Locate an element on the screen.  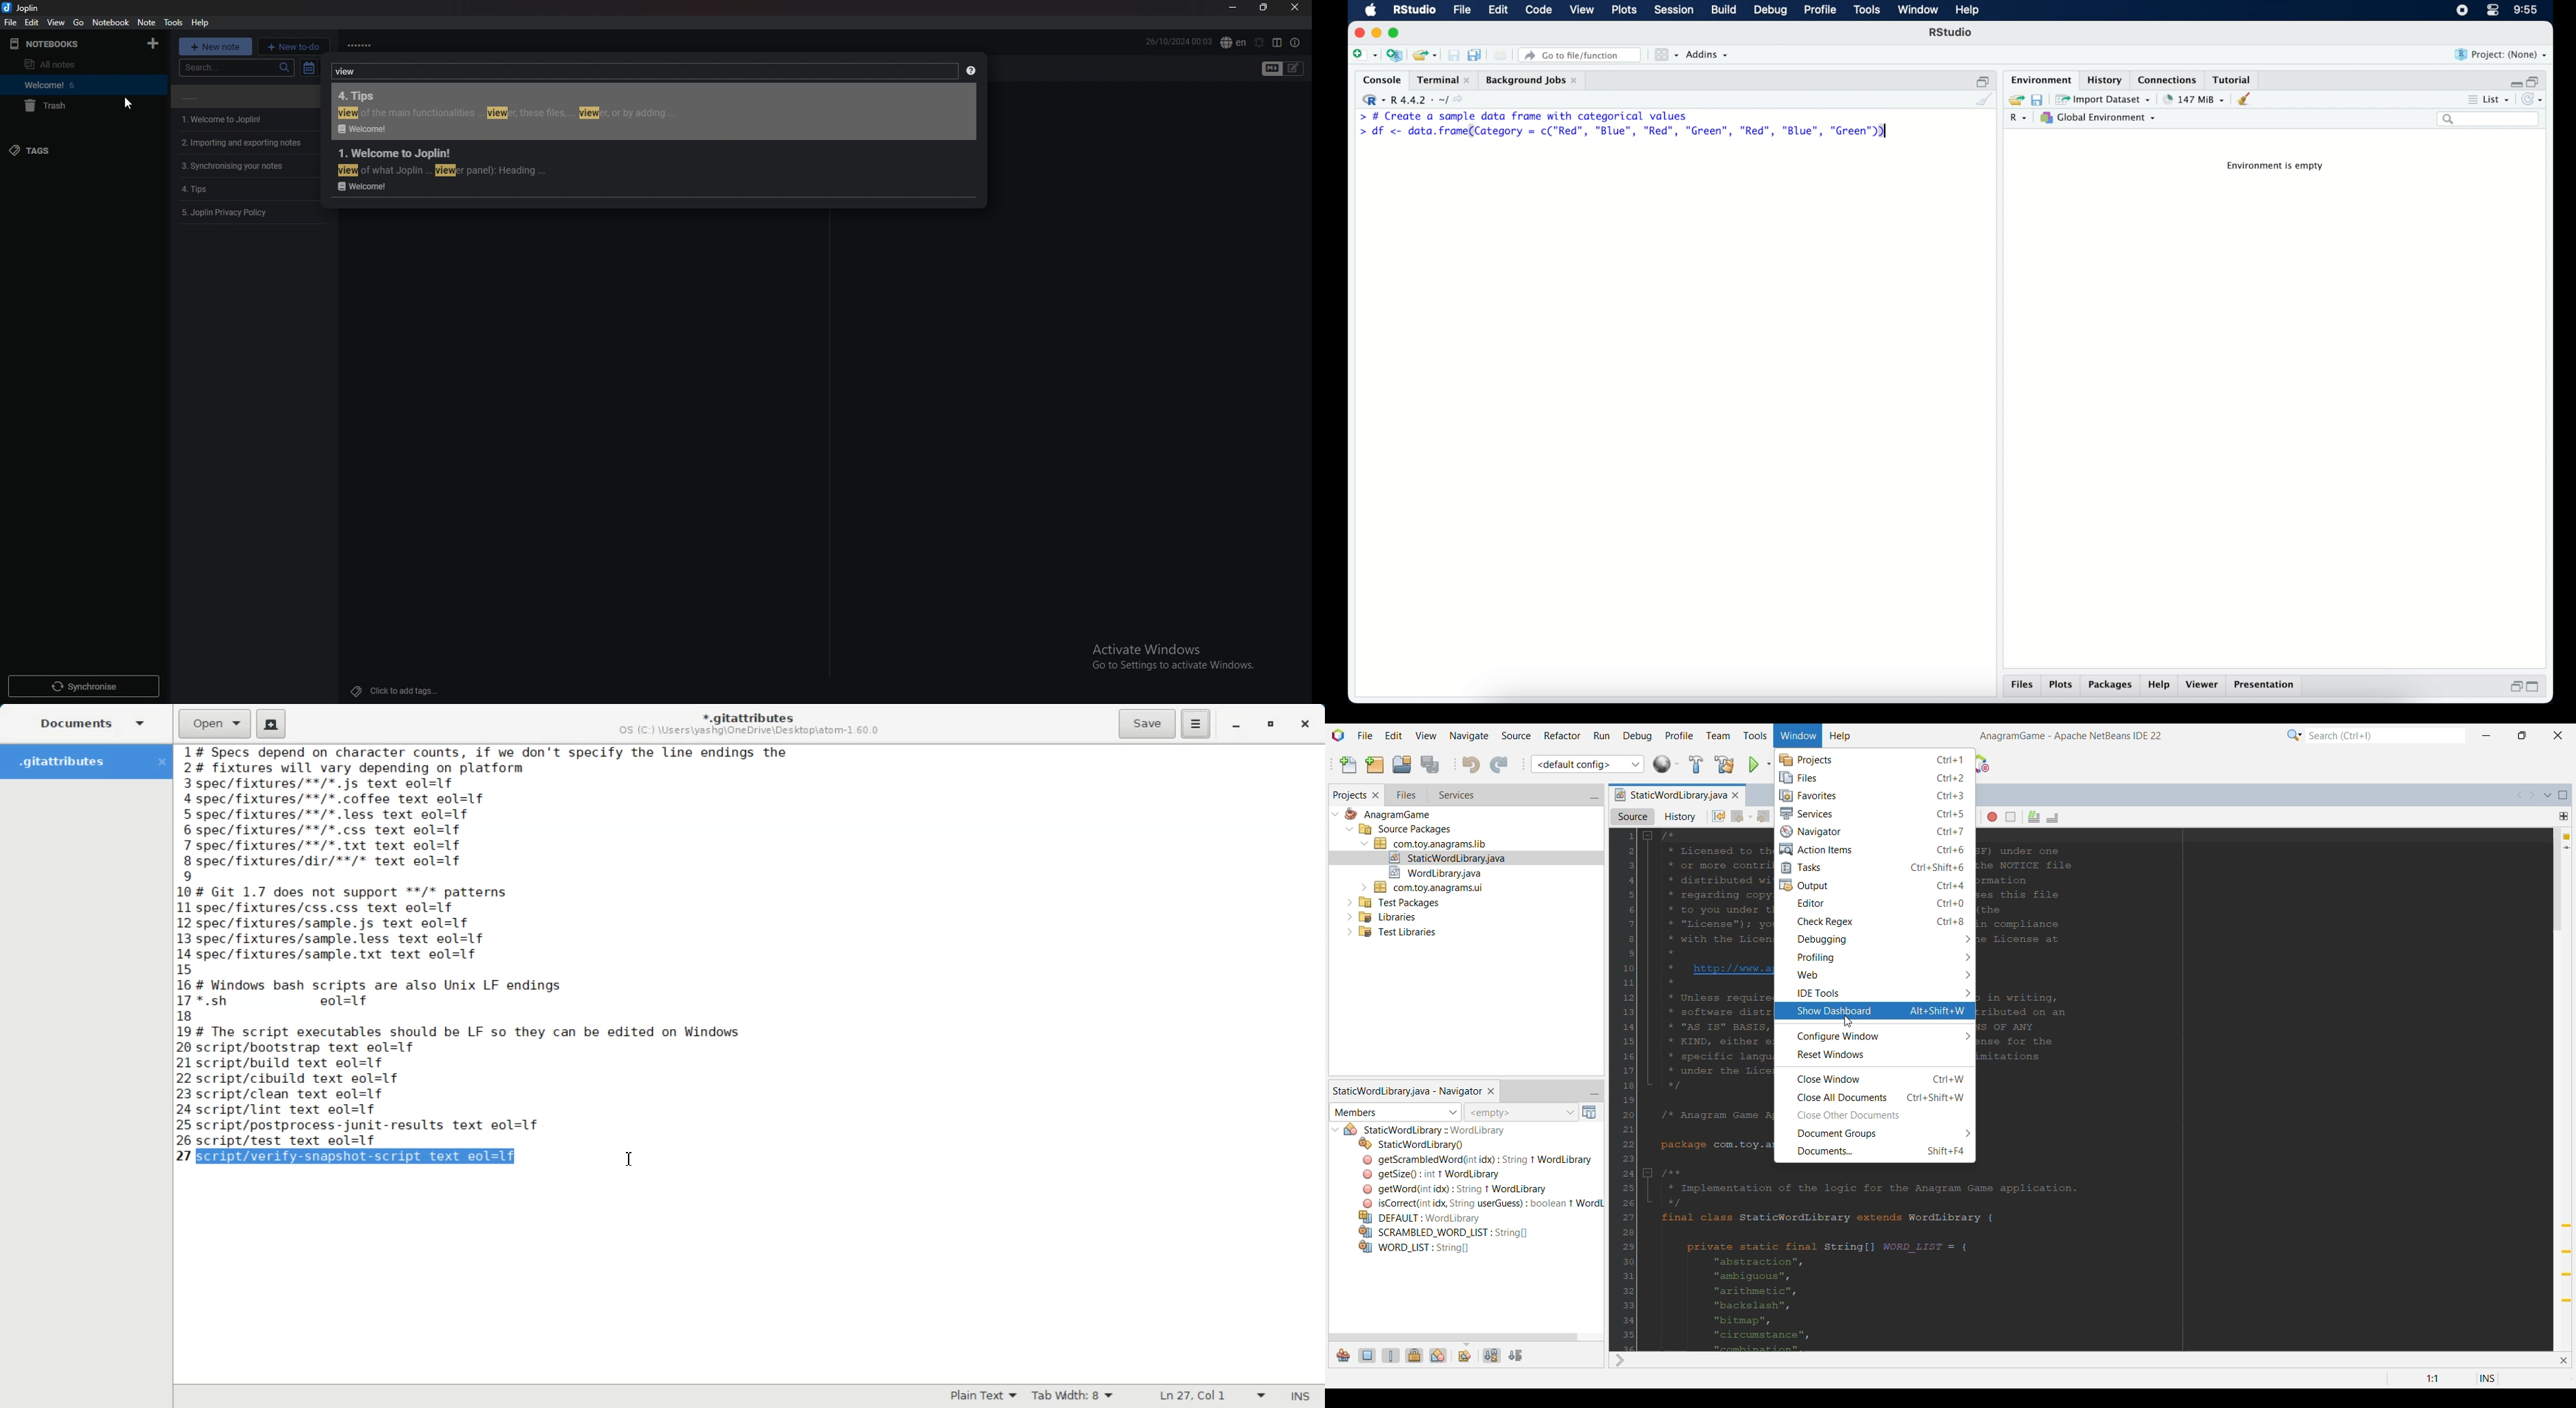
debug is located at coordinates (1769, 11).